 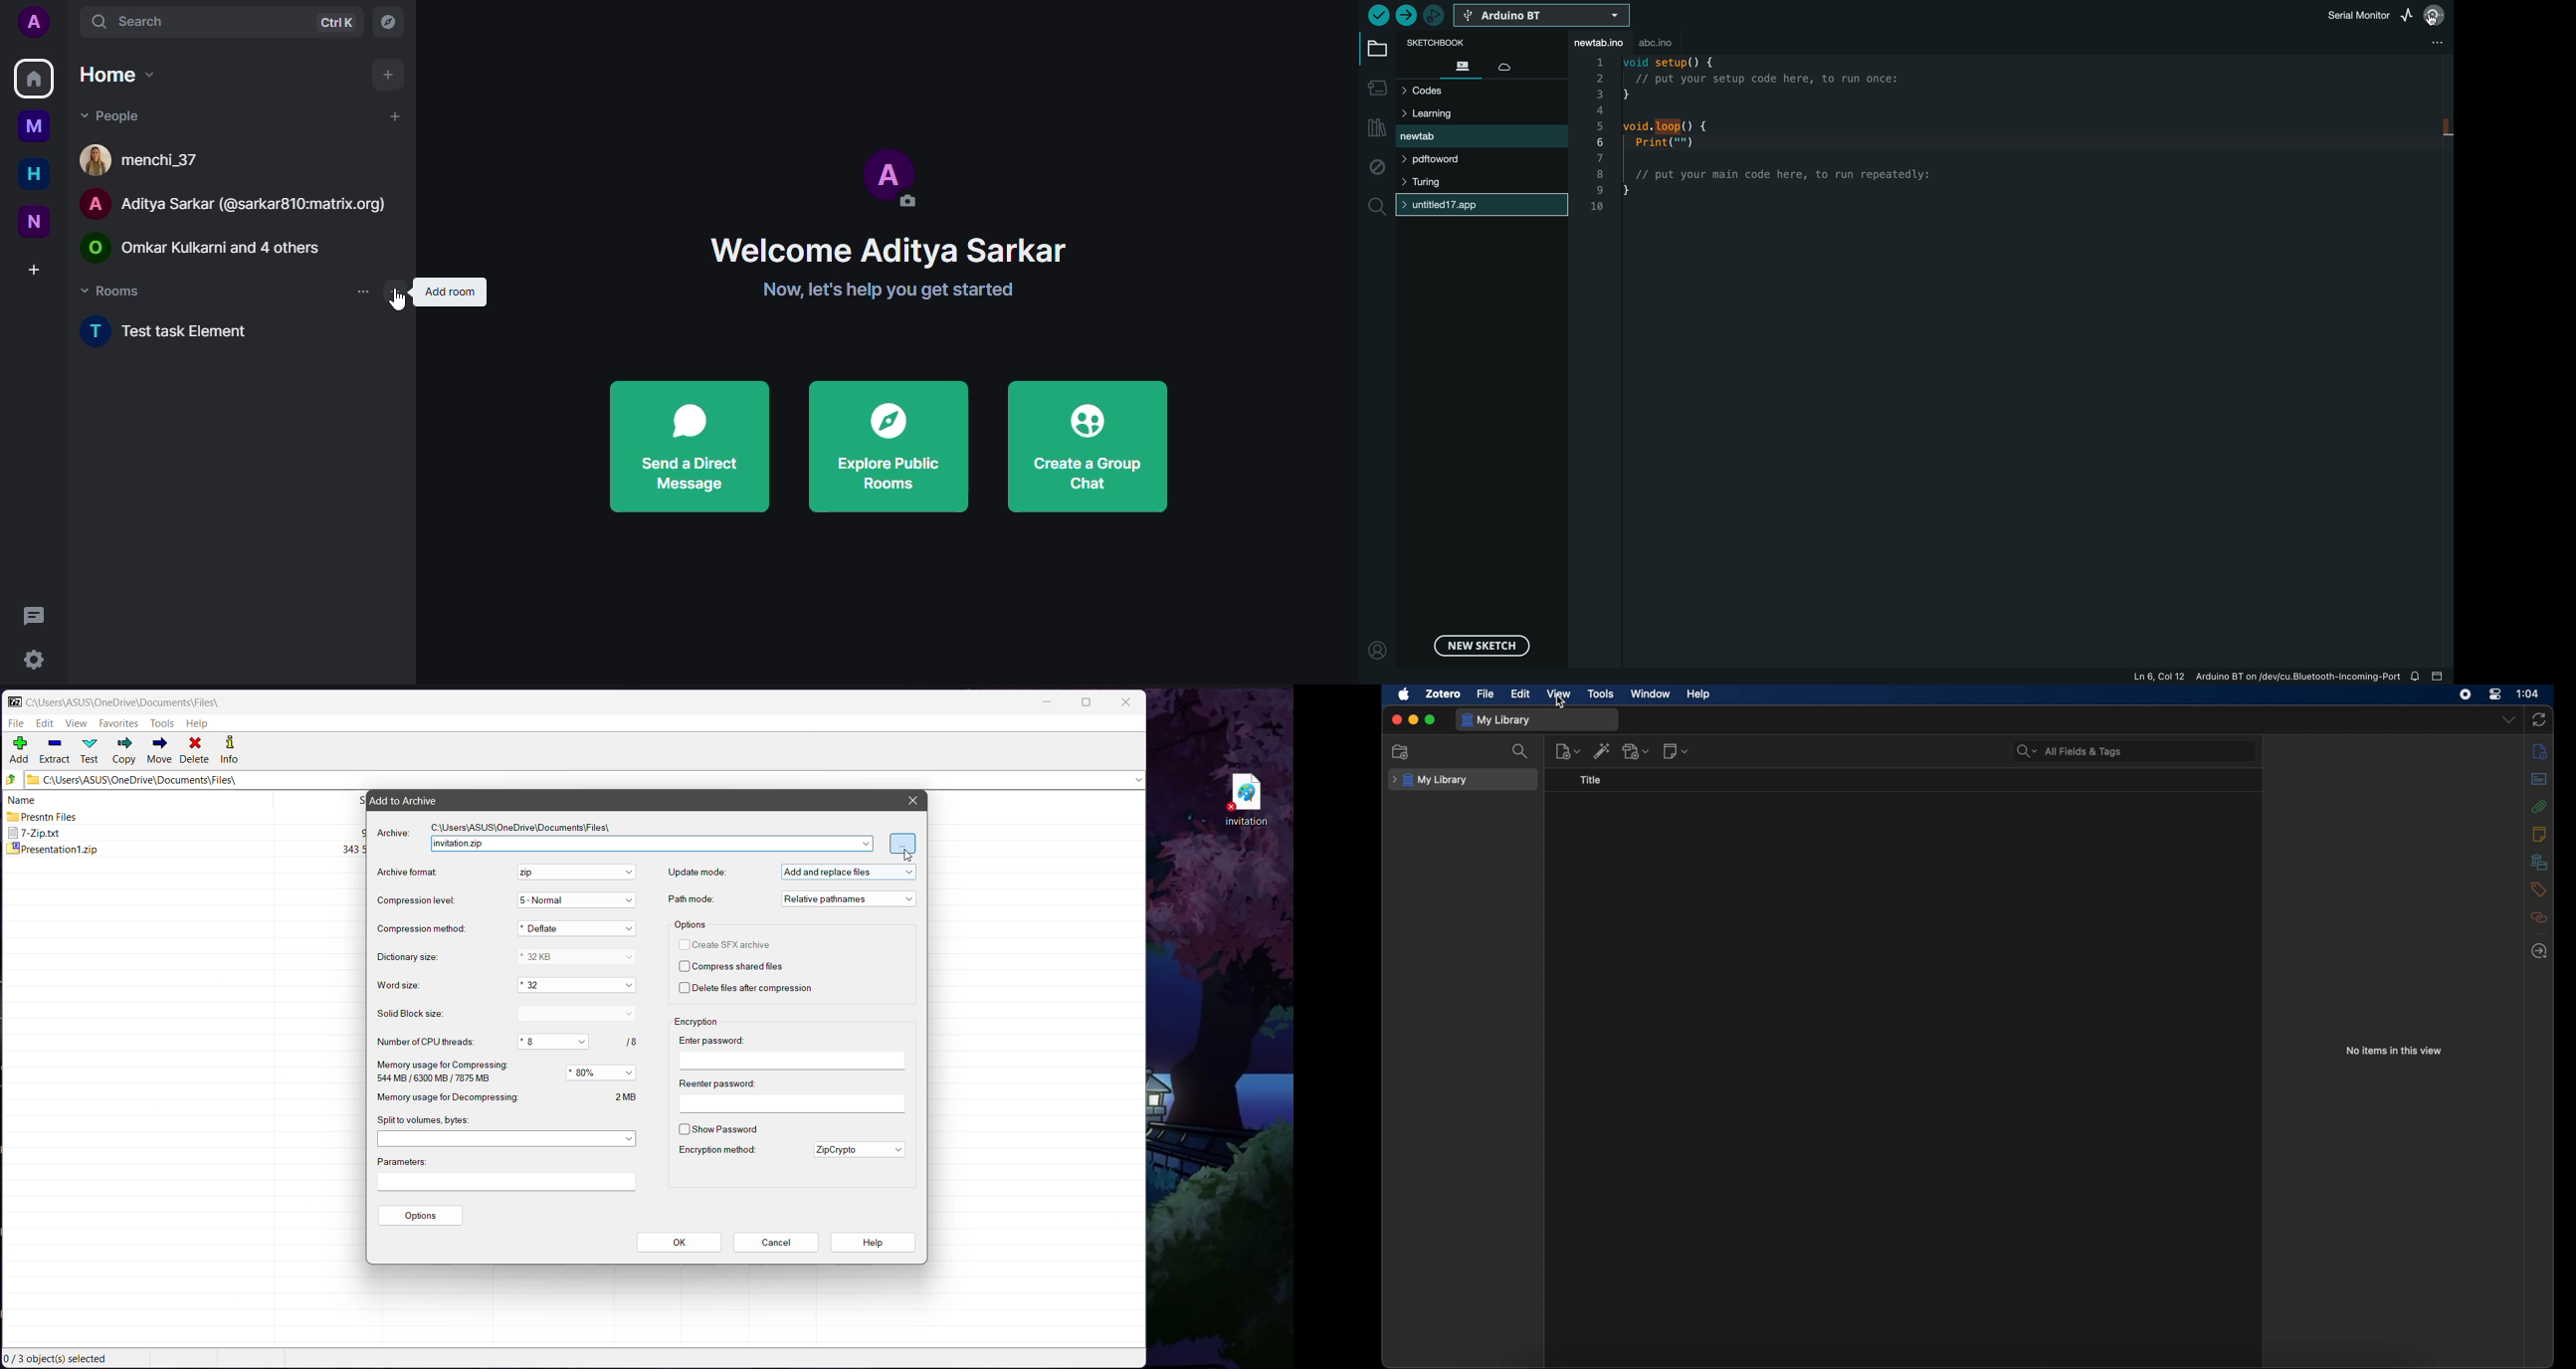 What do you see at coordinates (28, 174) in the screenshot?
I see `home` at bounding box center [28, 174].